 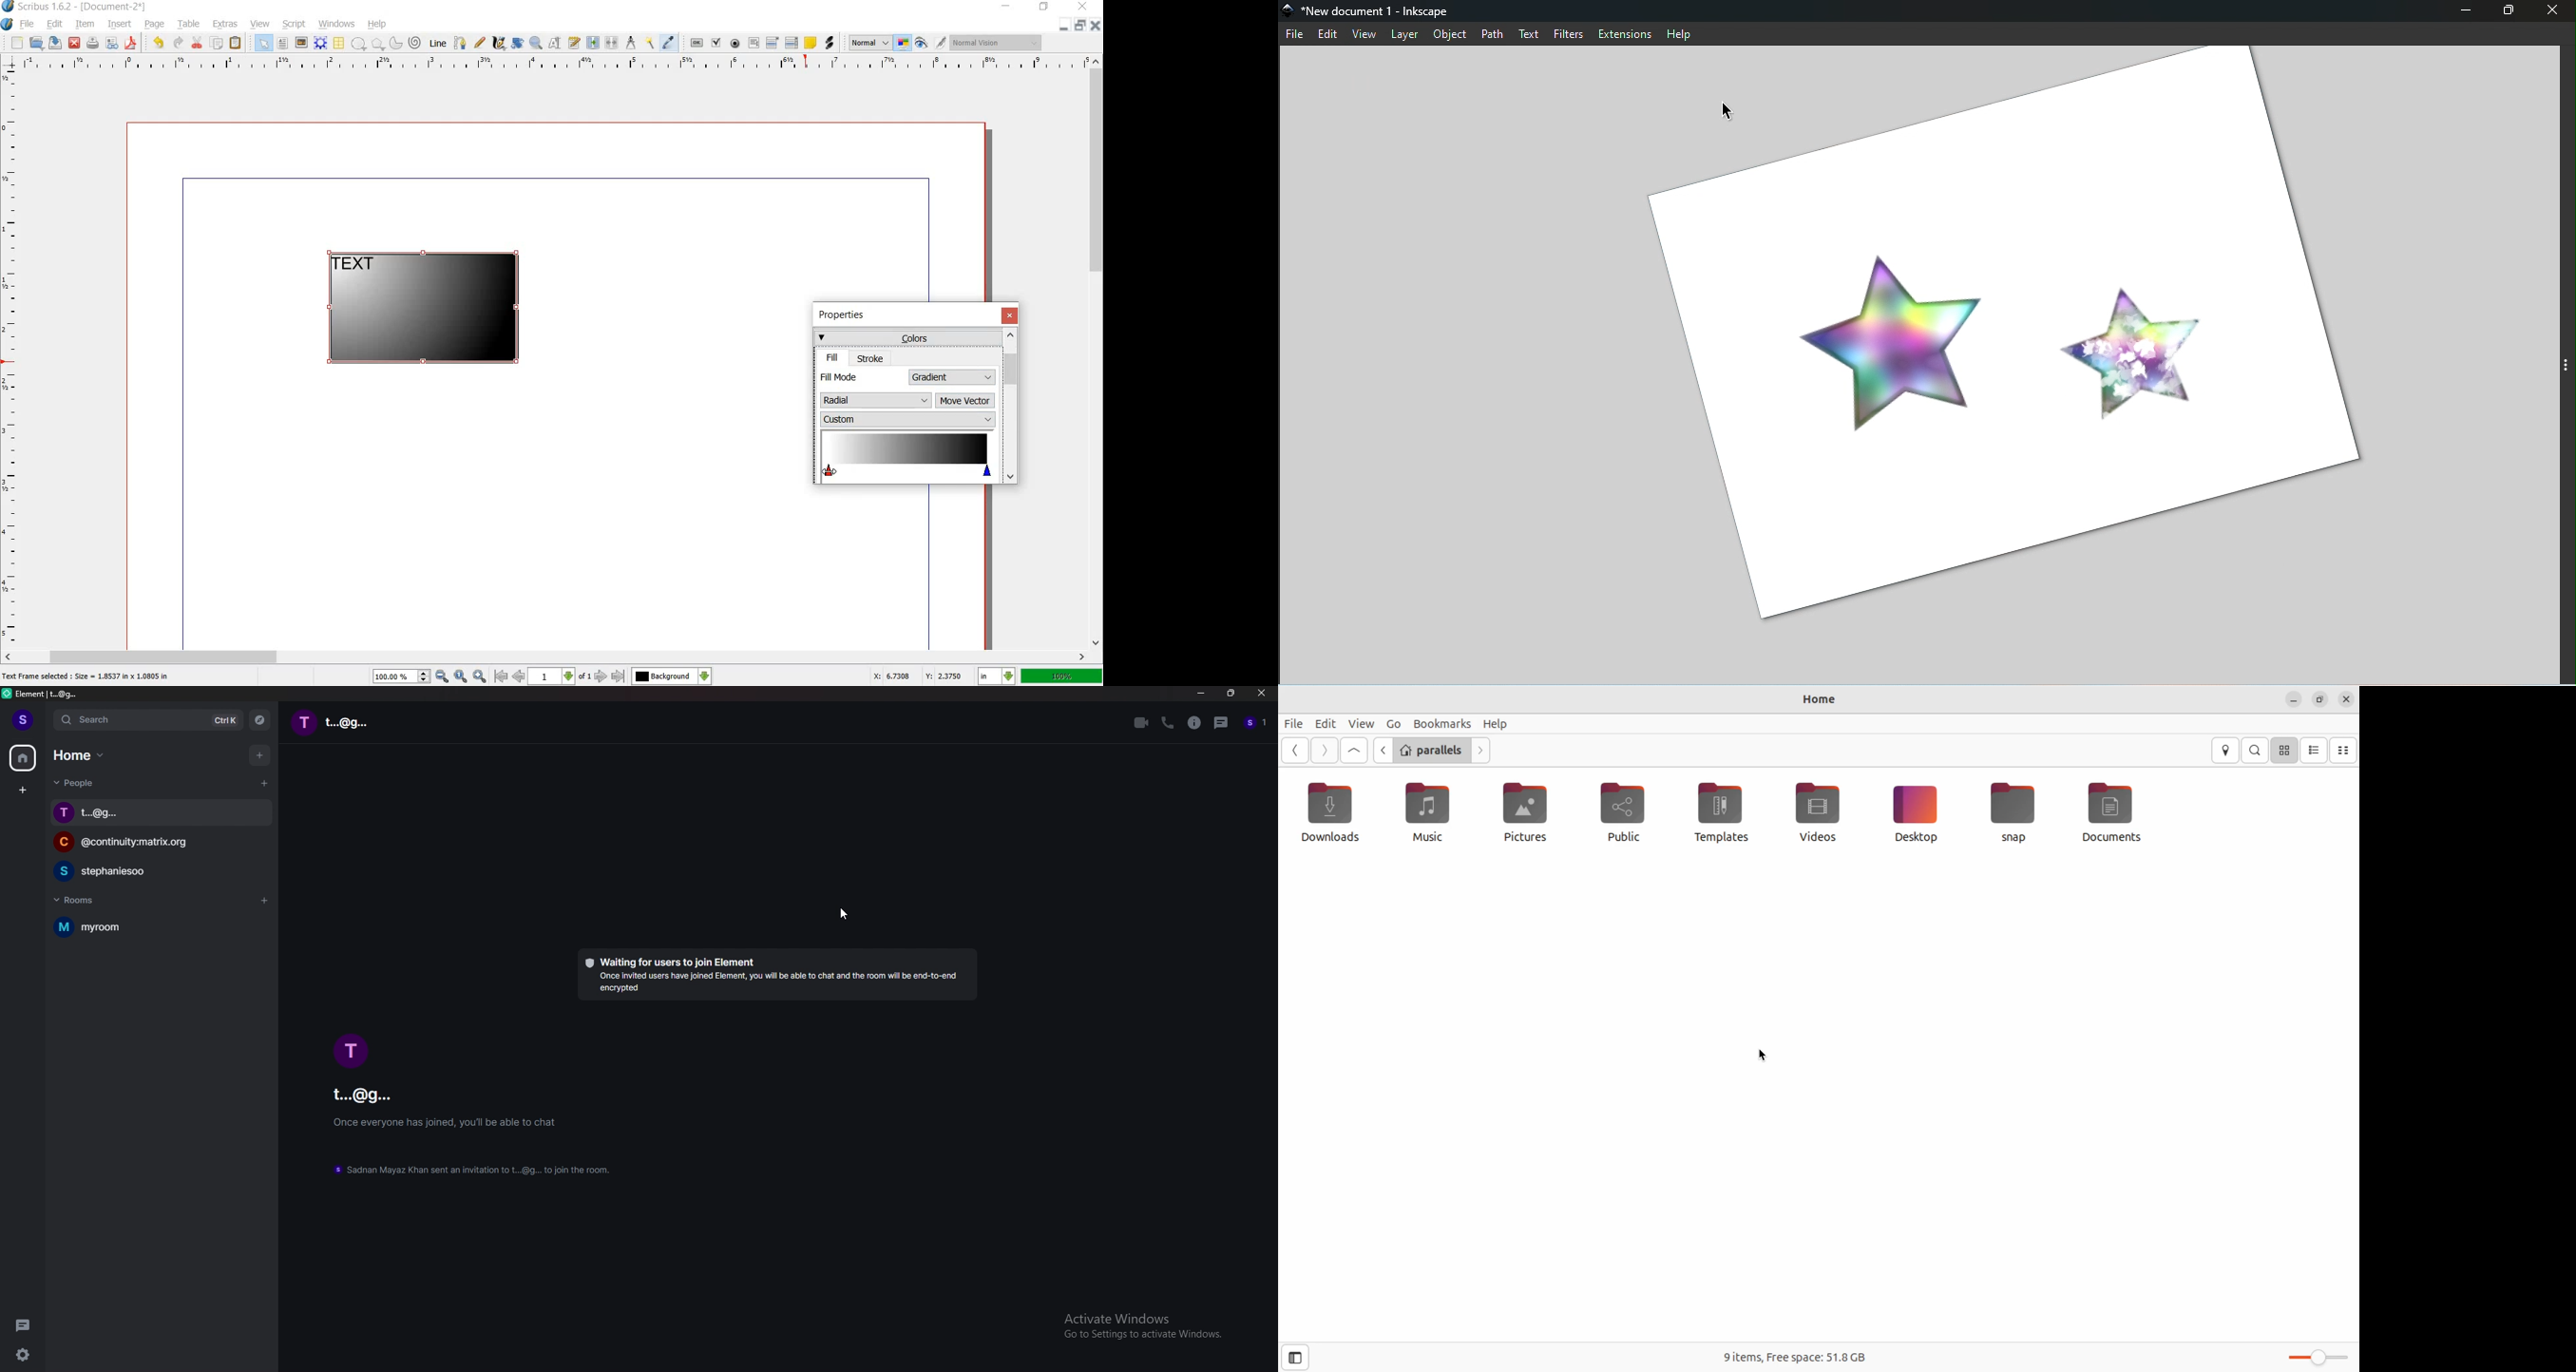 I want to click on Close, so click(x=2554, y=12).